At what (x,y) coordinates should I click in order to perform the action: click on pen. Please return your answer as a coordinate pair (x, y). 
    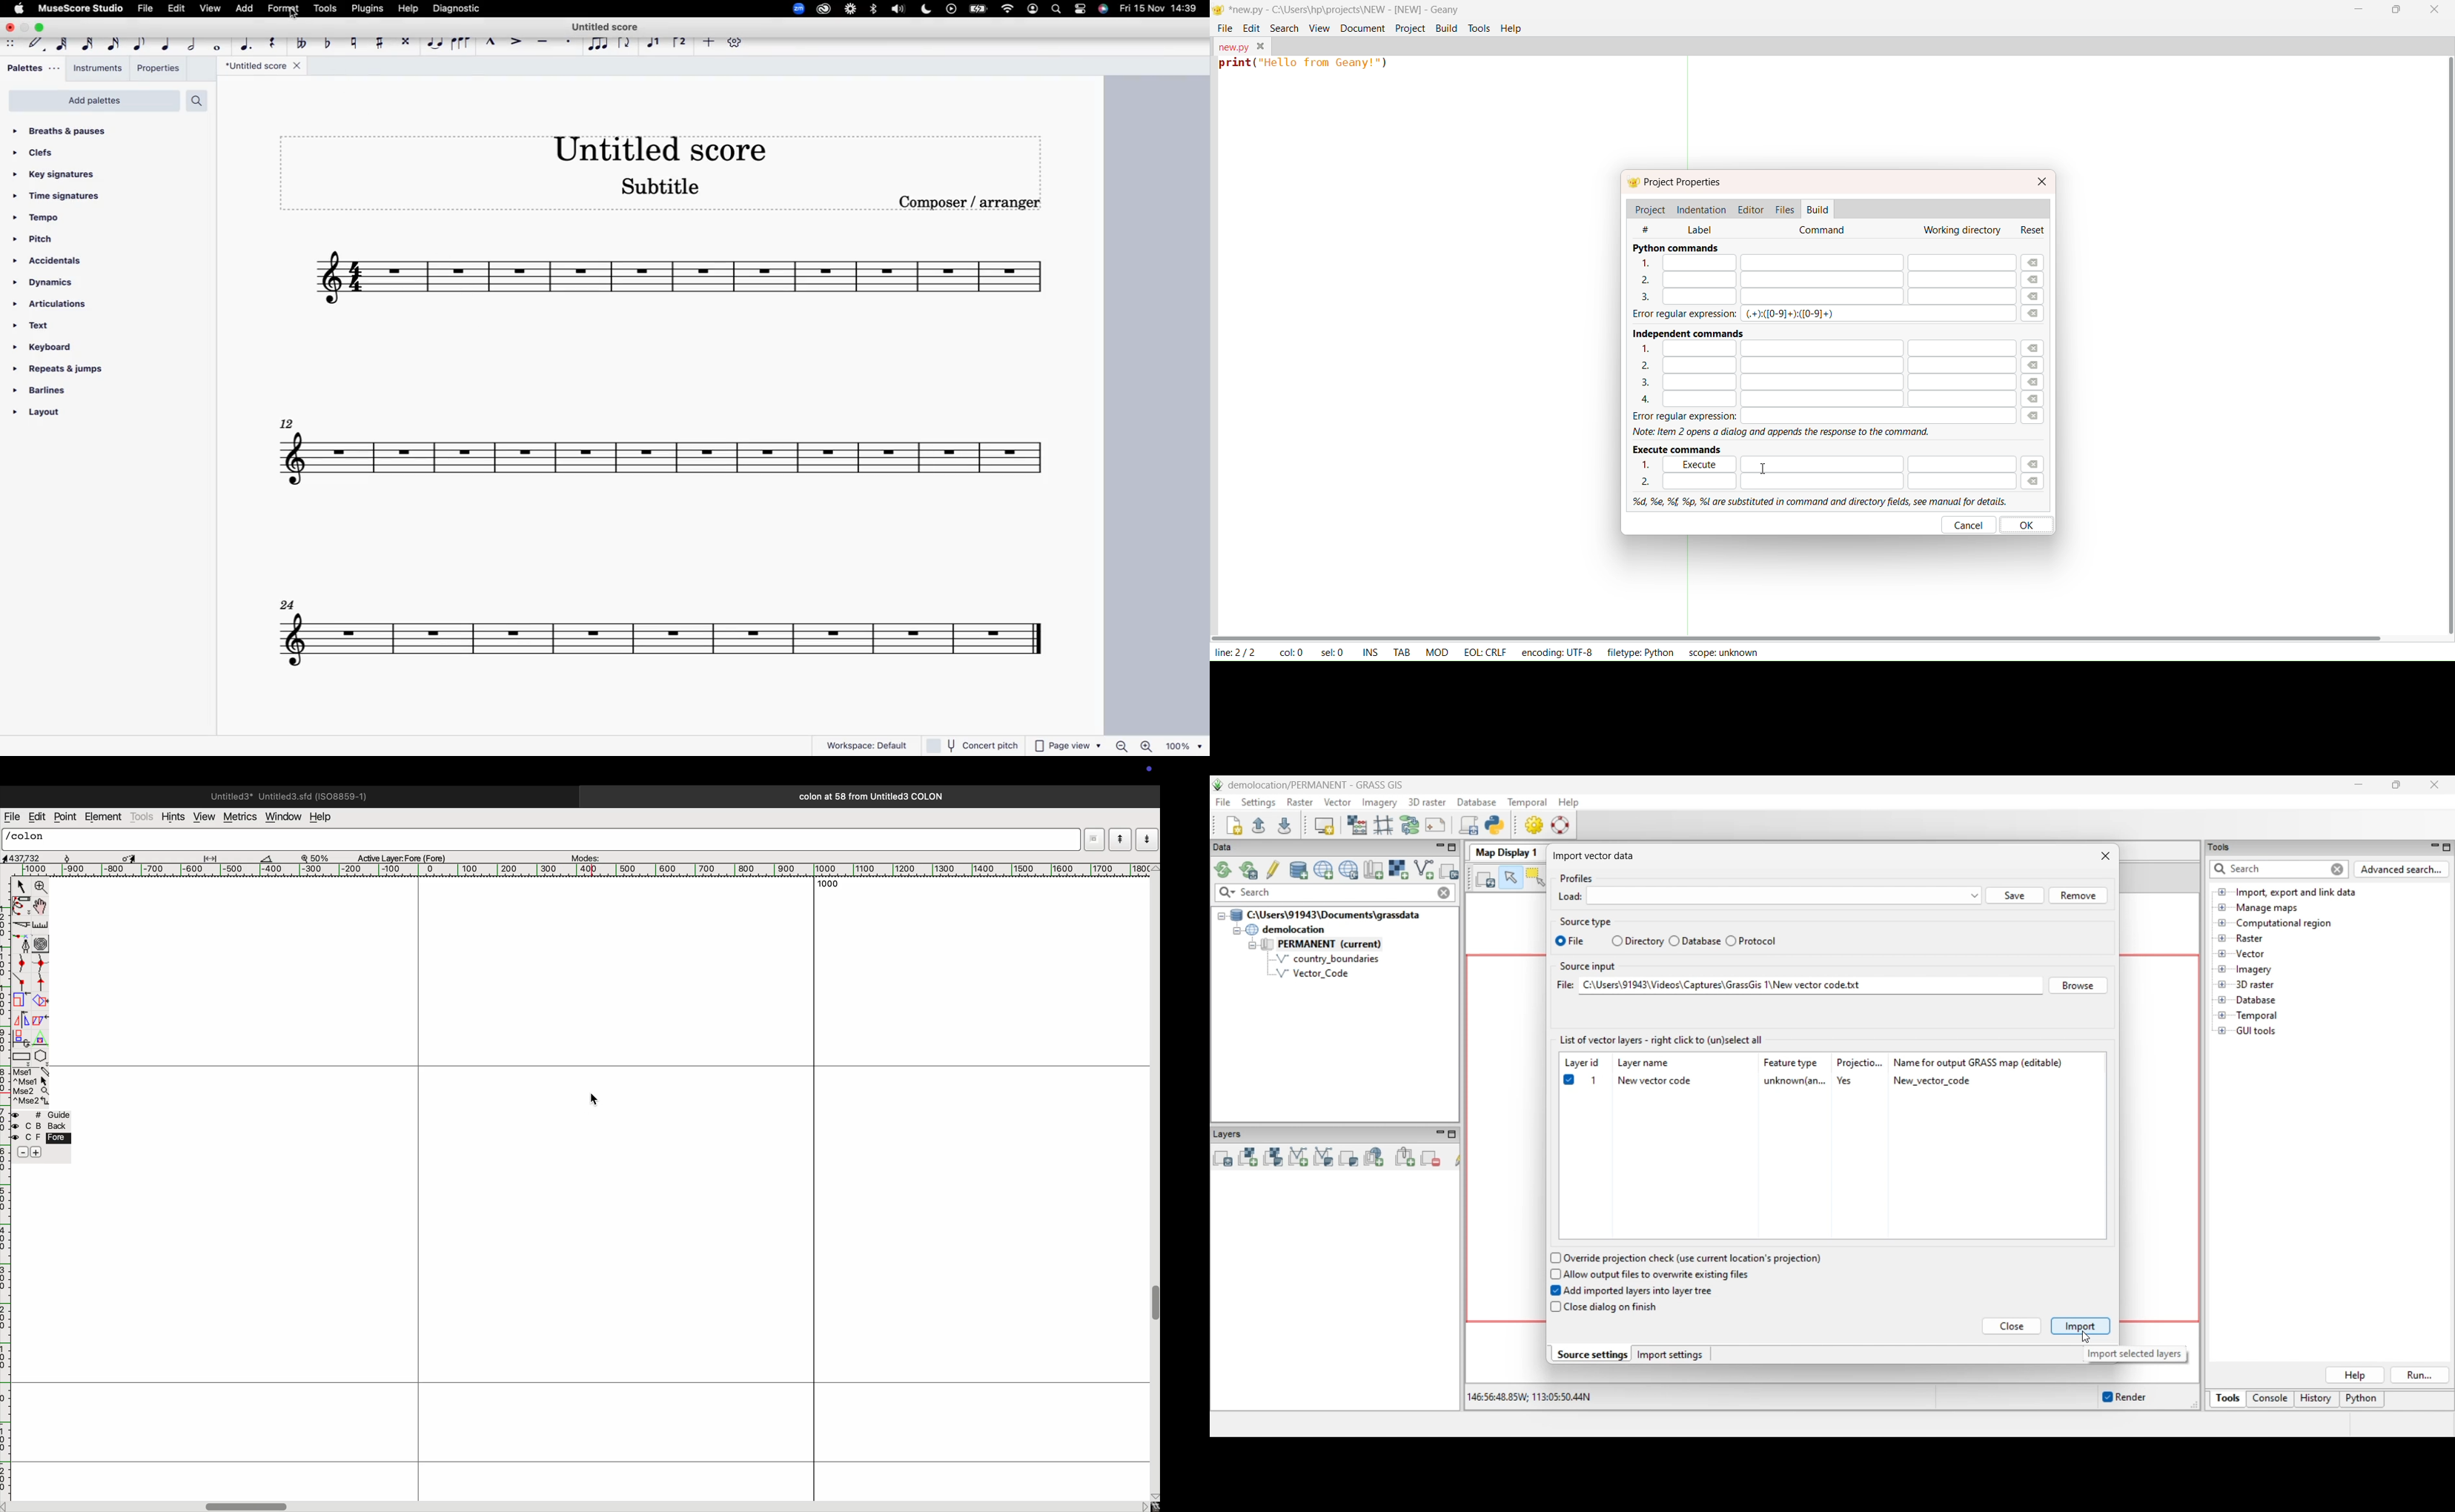
    Looking at the image, I should click on (21, 908).